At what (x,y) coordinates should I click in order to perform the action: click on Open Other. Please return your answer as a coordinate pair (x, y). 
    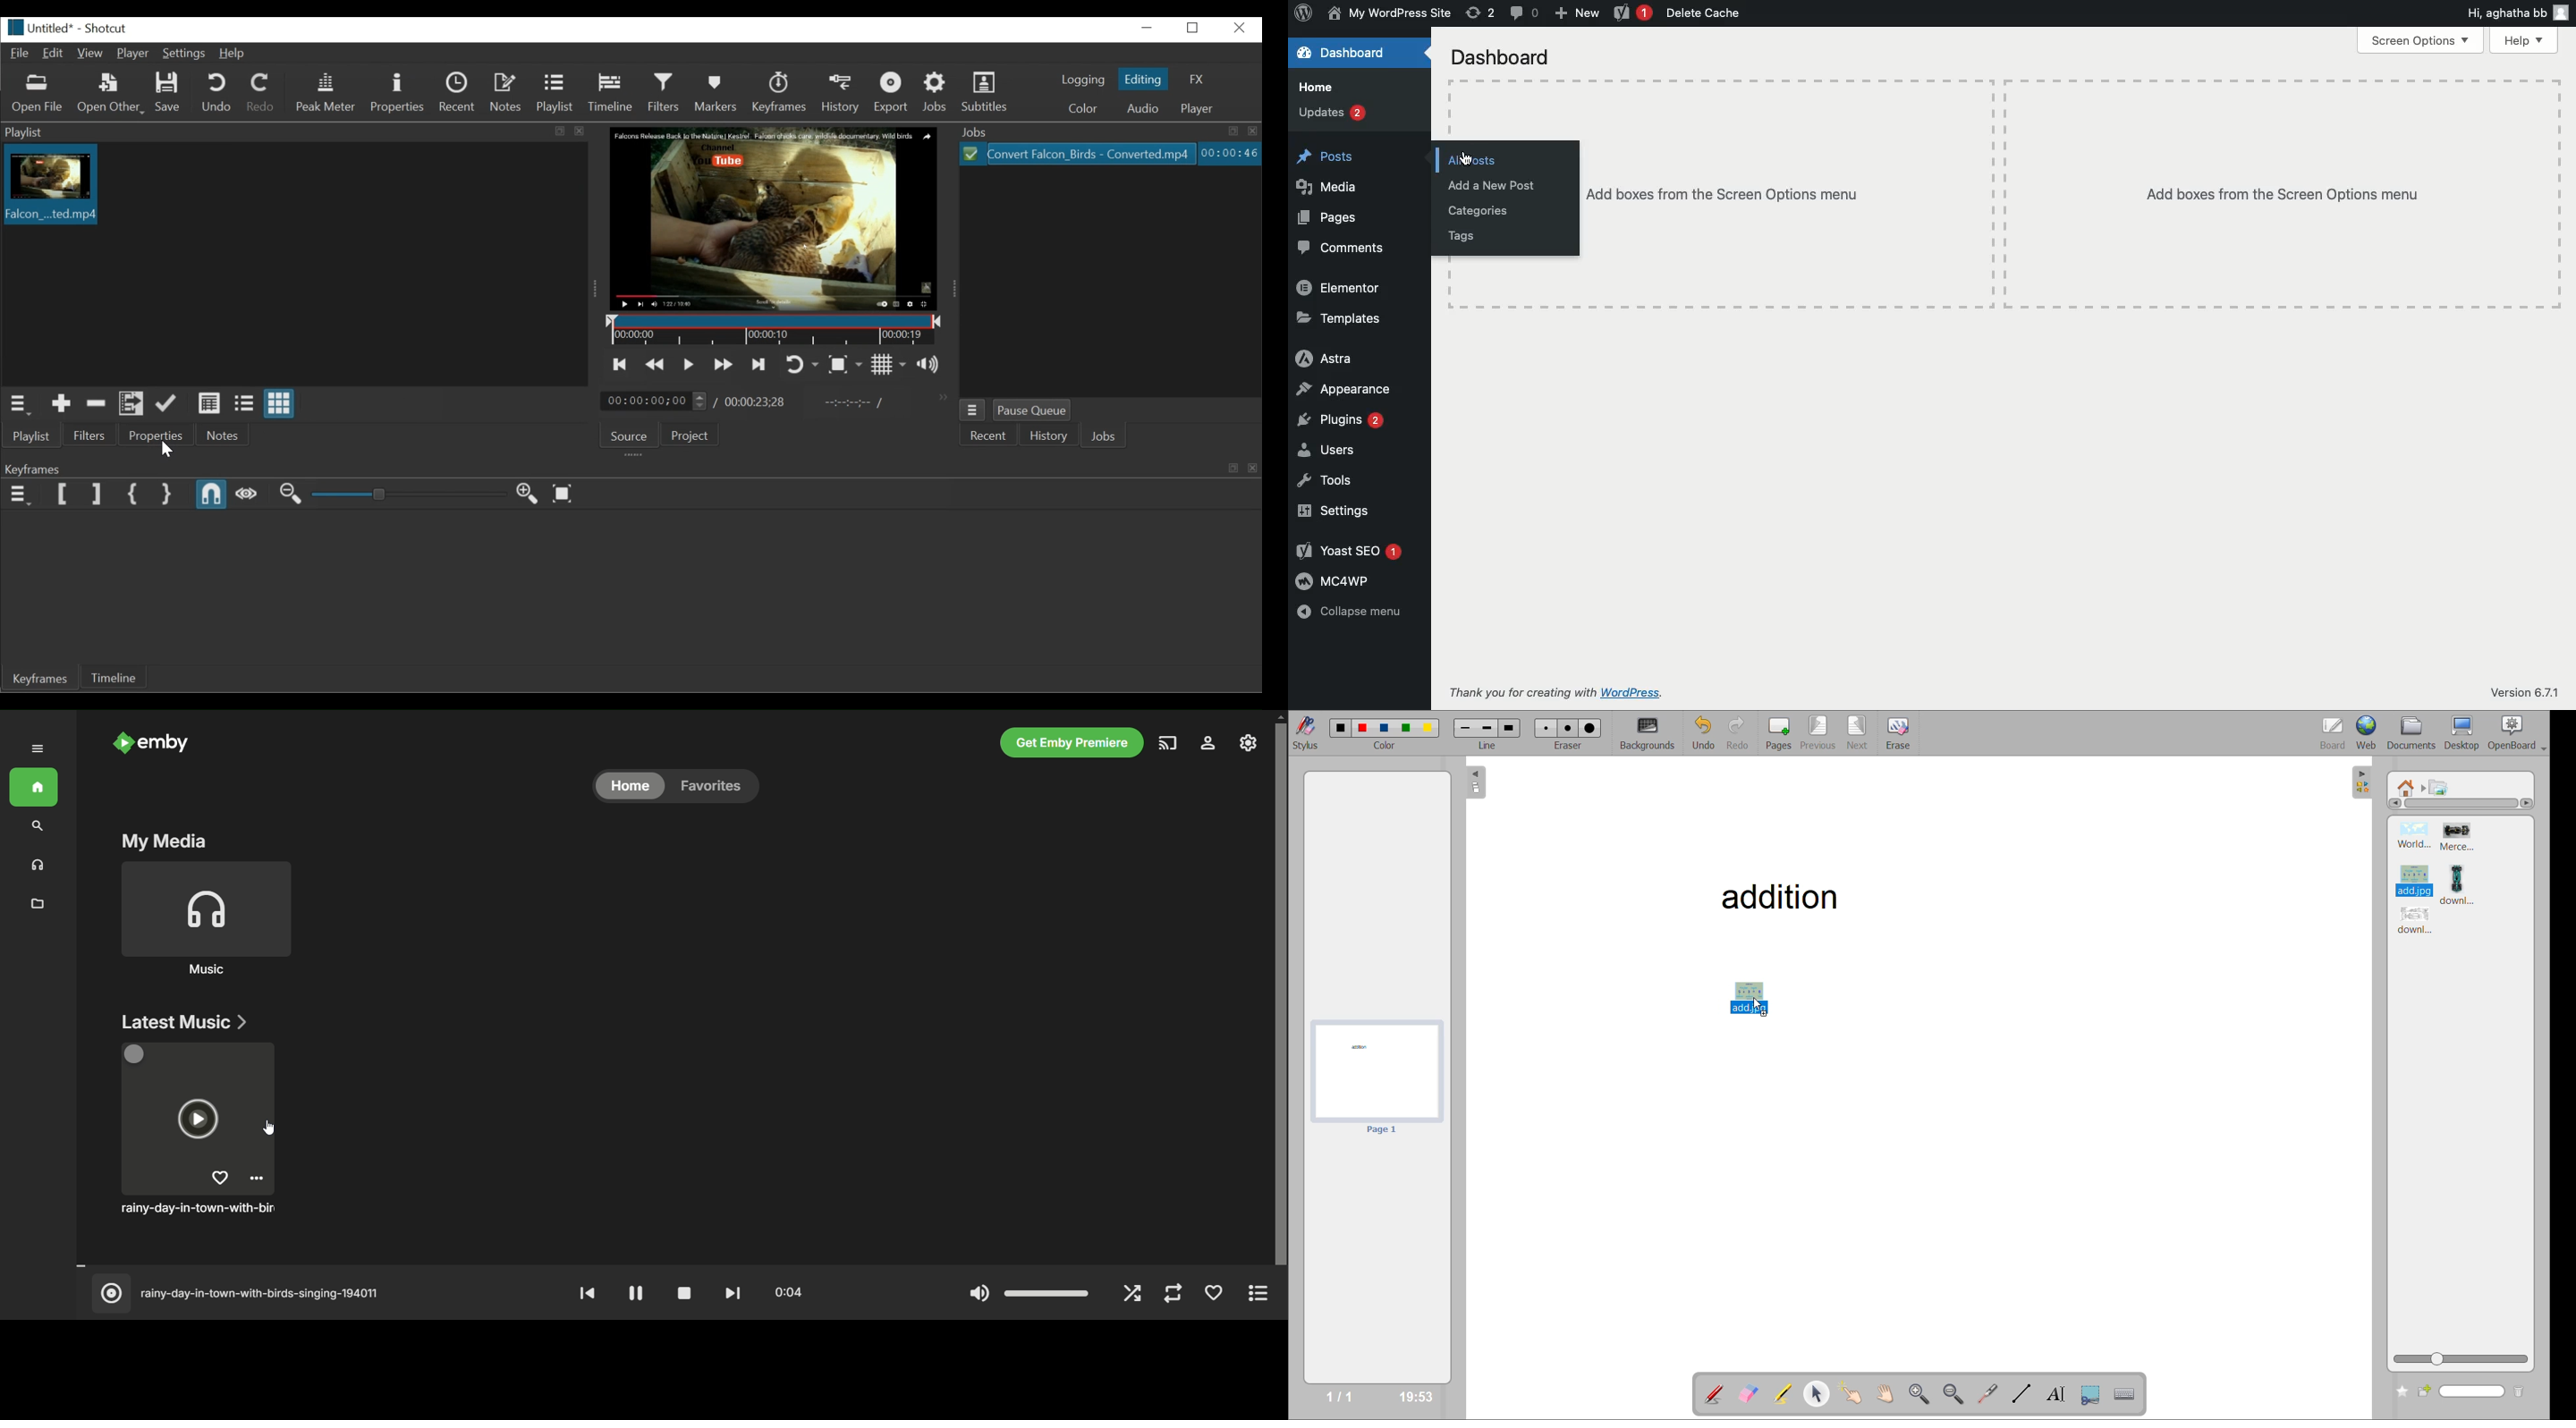
    Looking at the image, I should click on (110, 95).